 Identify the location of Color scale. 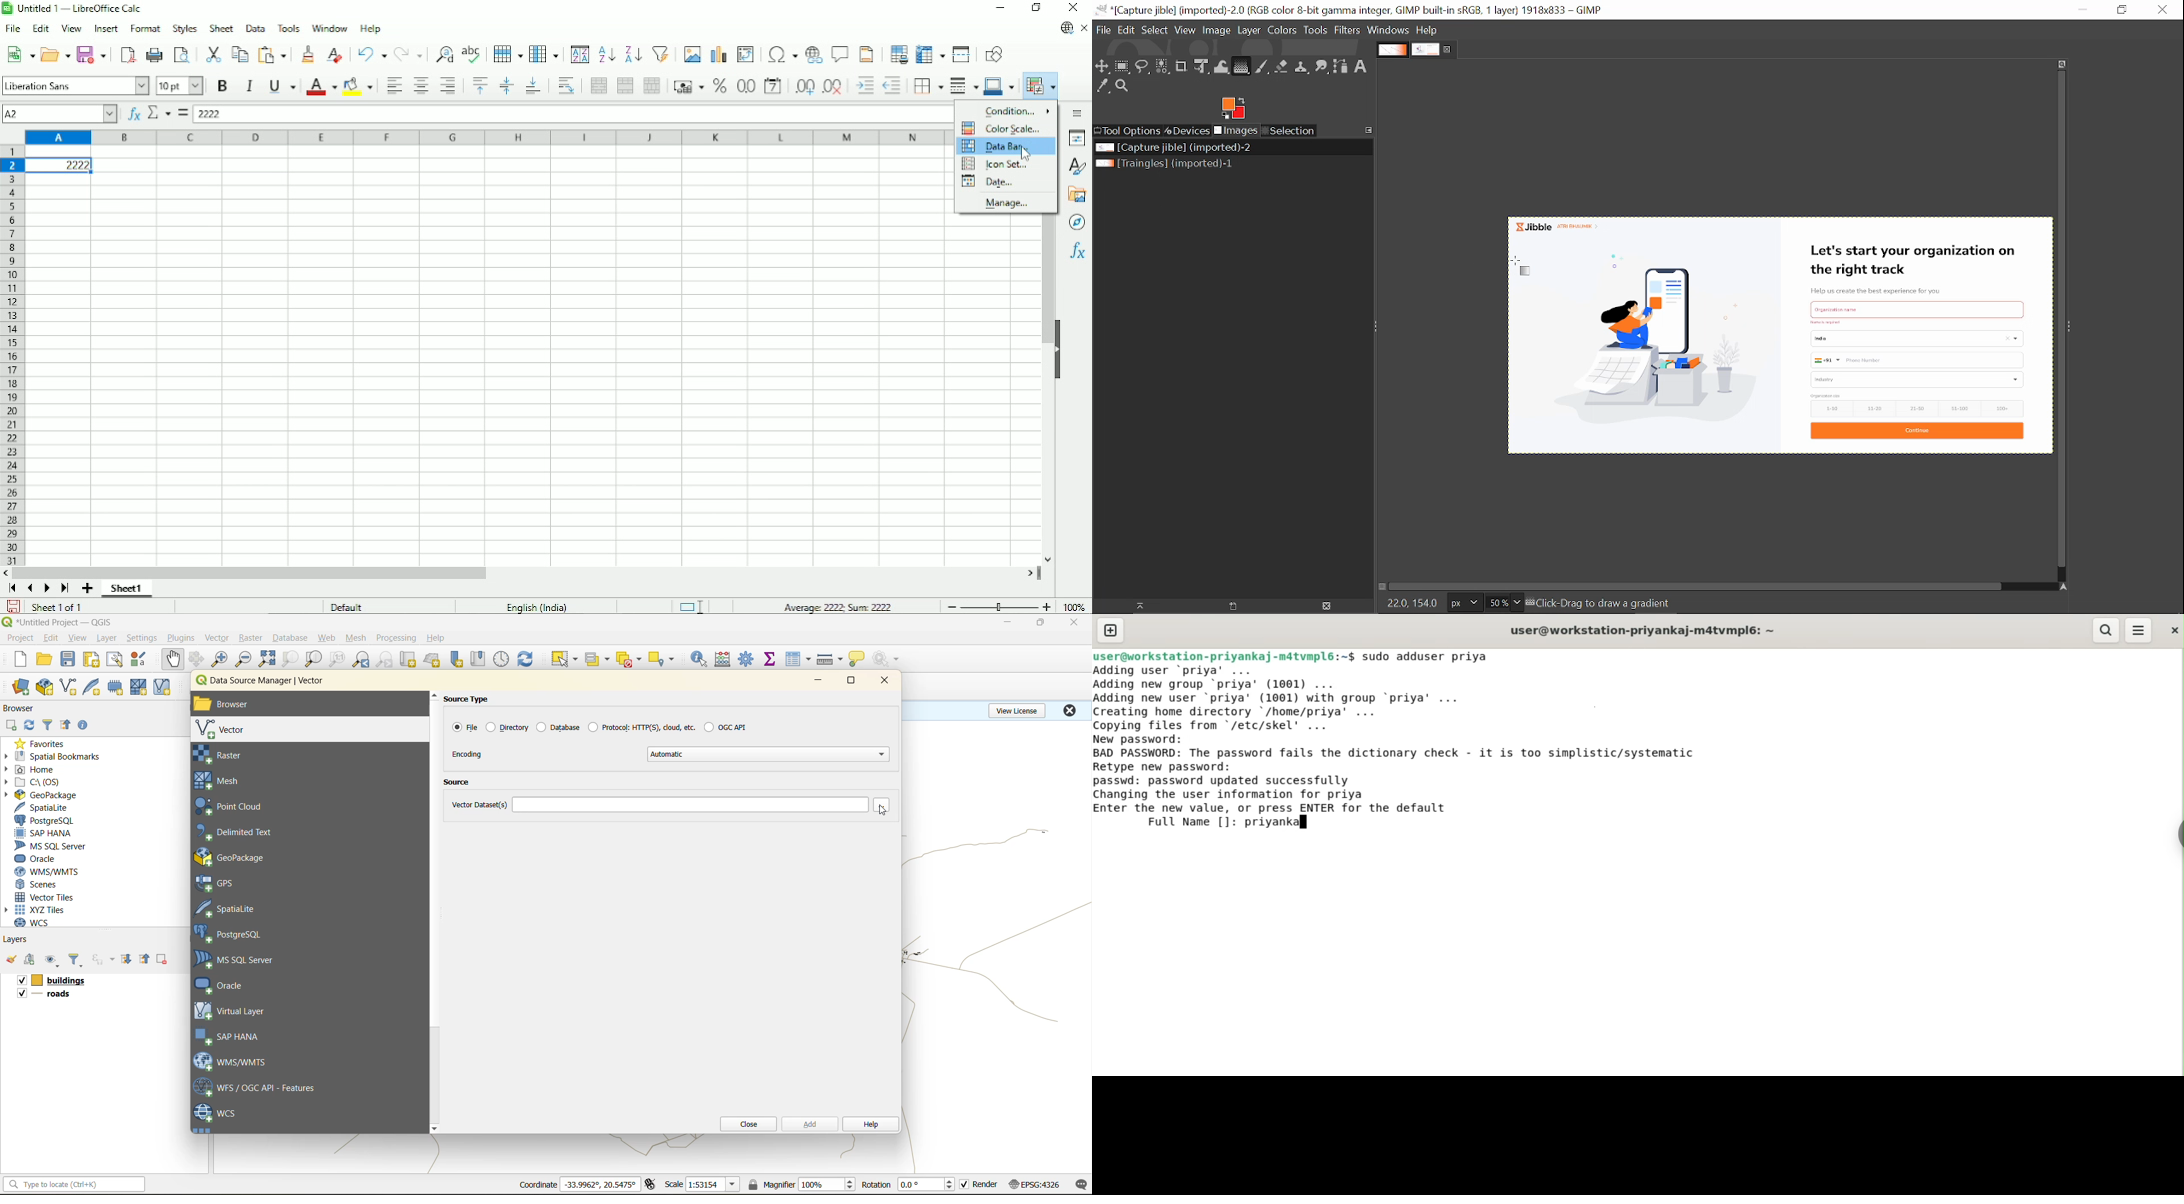
(999, 128).